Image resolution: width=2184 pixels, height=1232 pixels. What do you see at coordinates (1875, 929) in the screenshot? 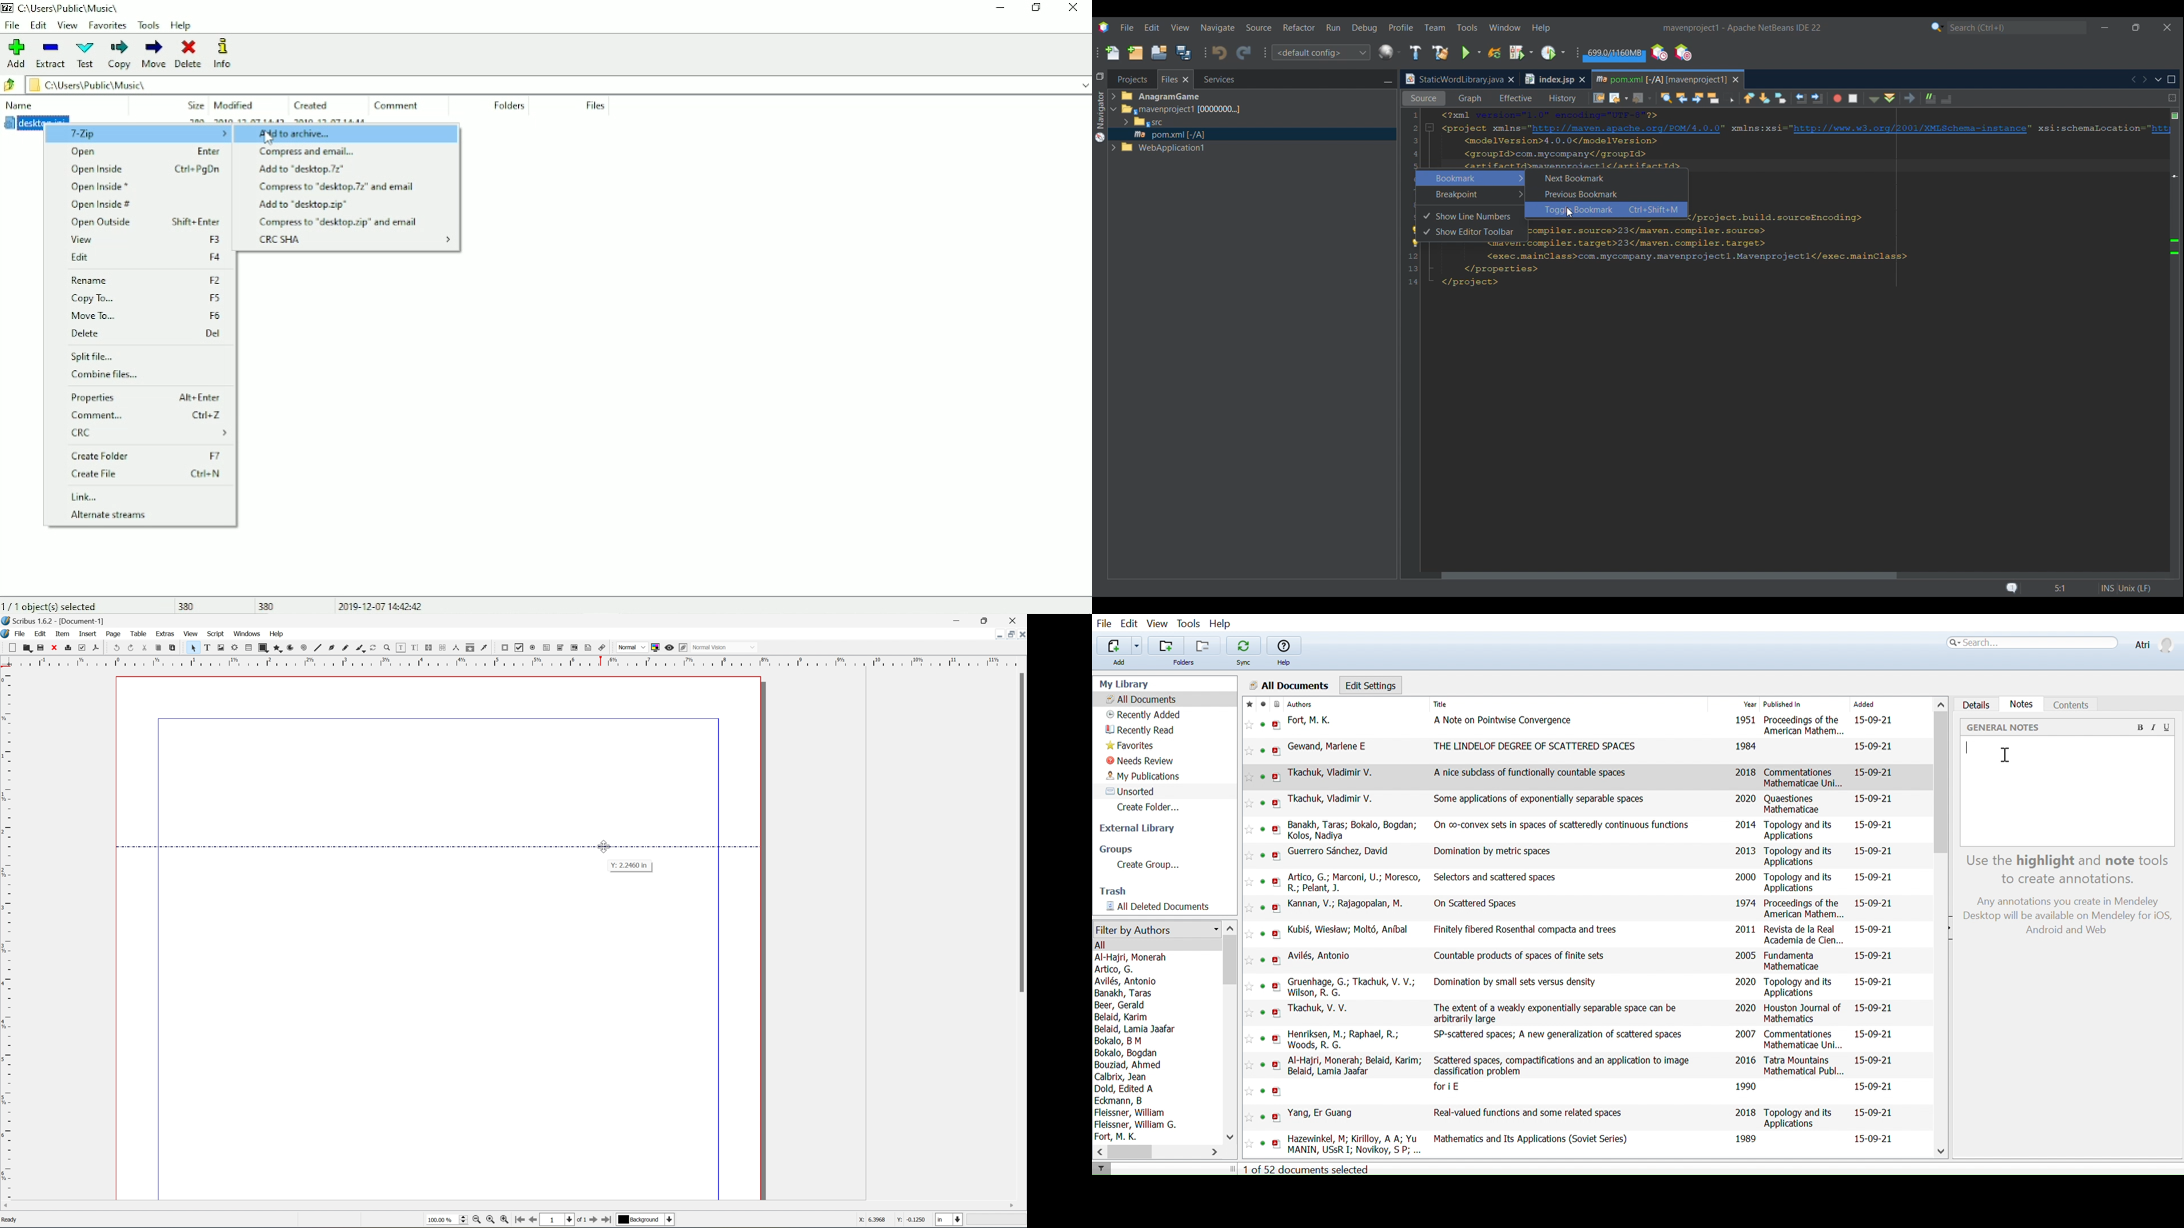
I see `15-09-21` at bounding box center [1875, 929].